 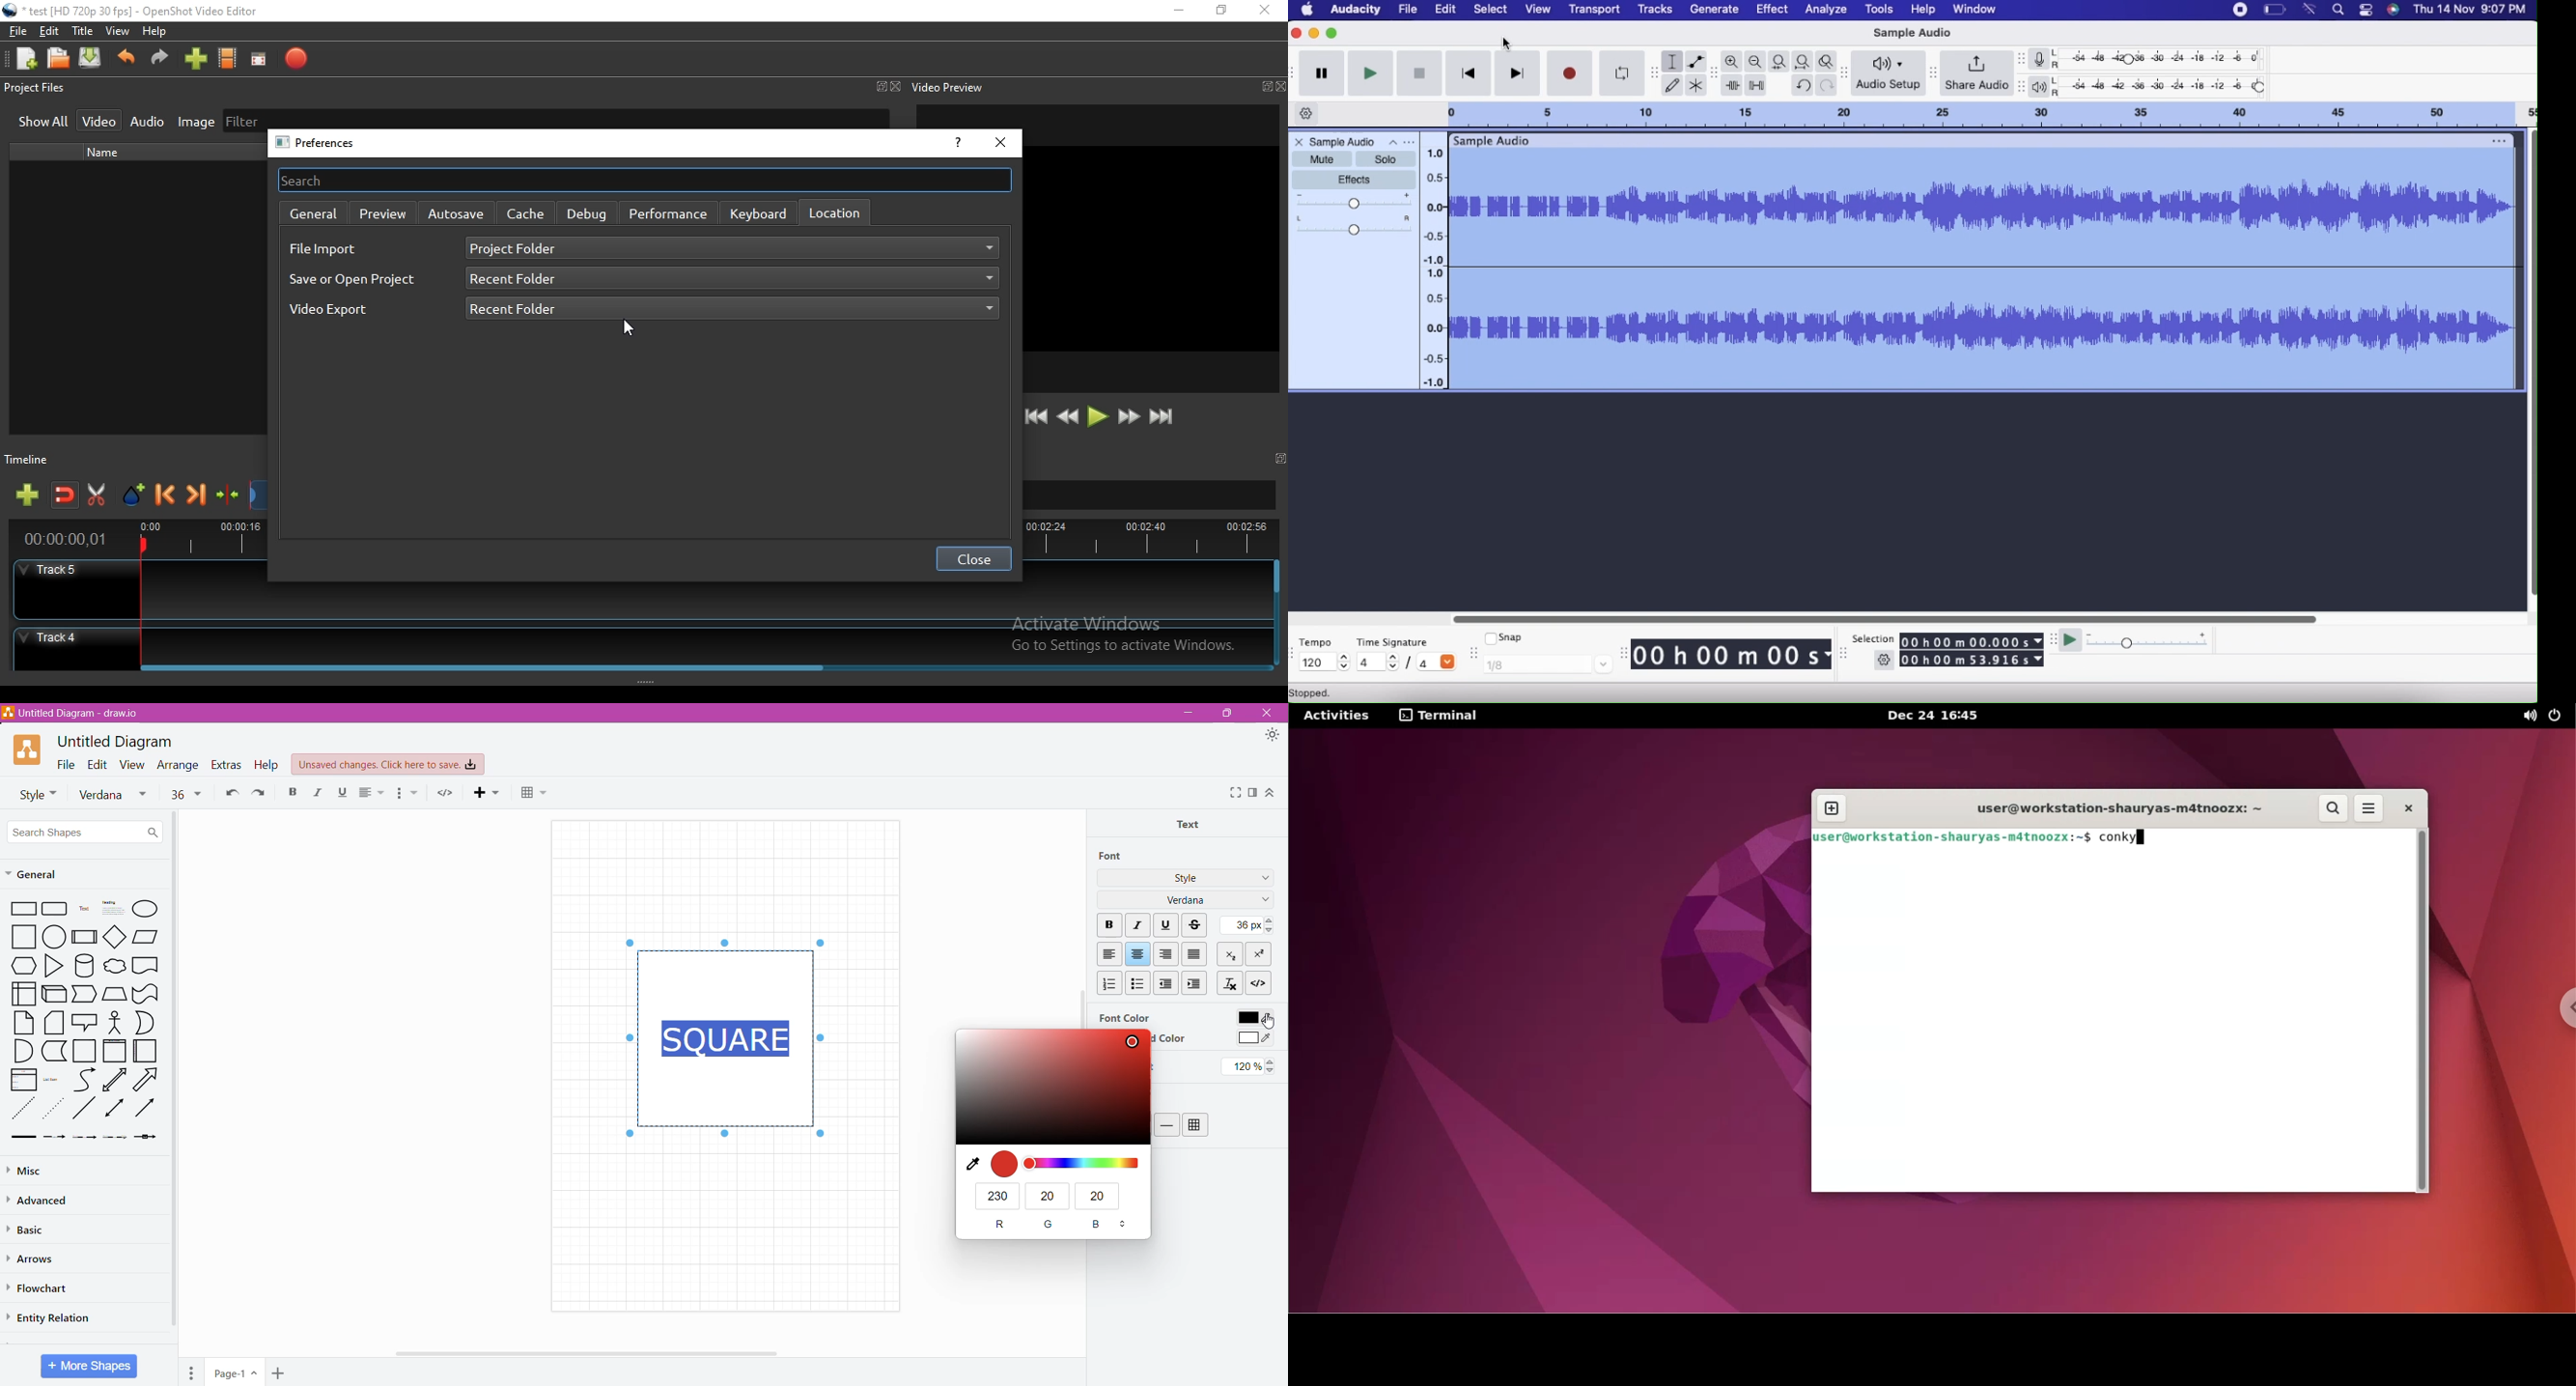 What do you see at coordinates (705, 666) in the screenshot?
I see `Horizontal Scroll bar` at bounding box center [705, 666].